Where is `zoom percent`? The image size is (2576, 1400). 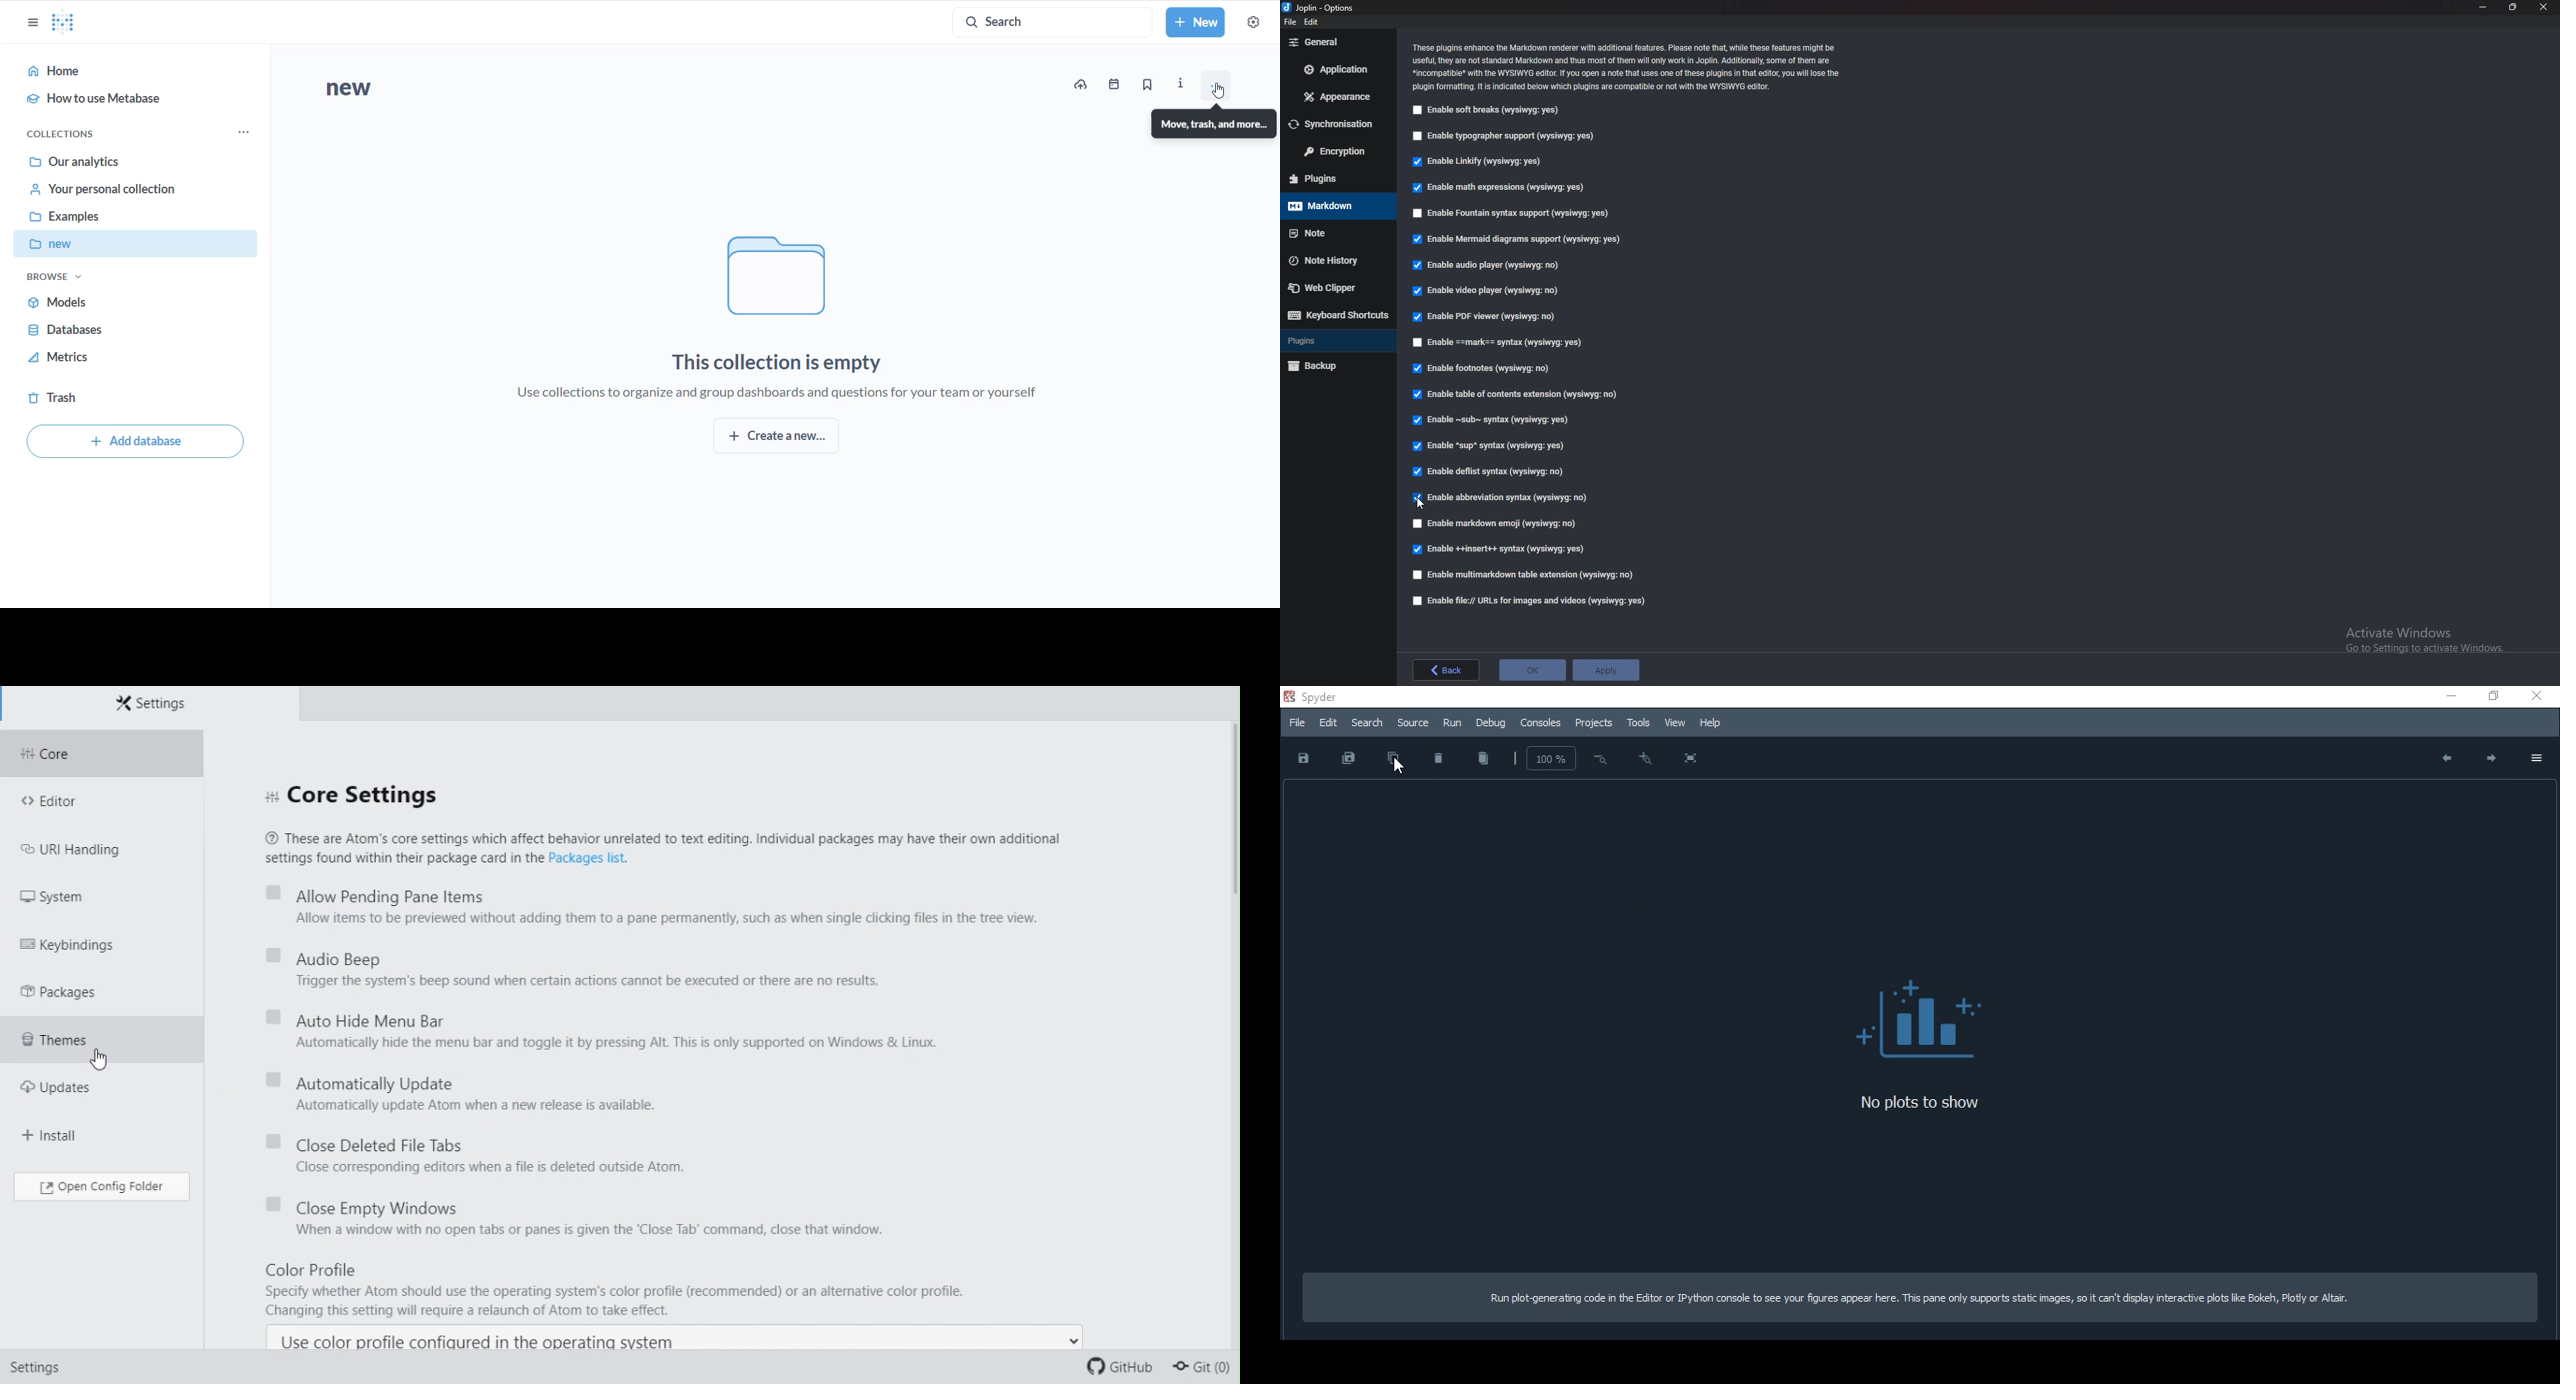 zoom percent is located at coordinates (1551, 759).